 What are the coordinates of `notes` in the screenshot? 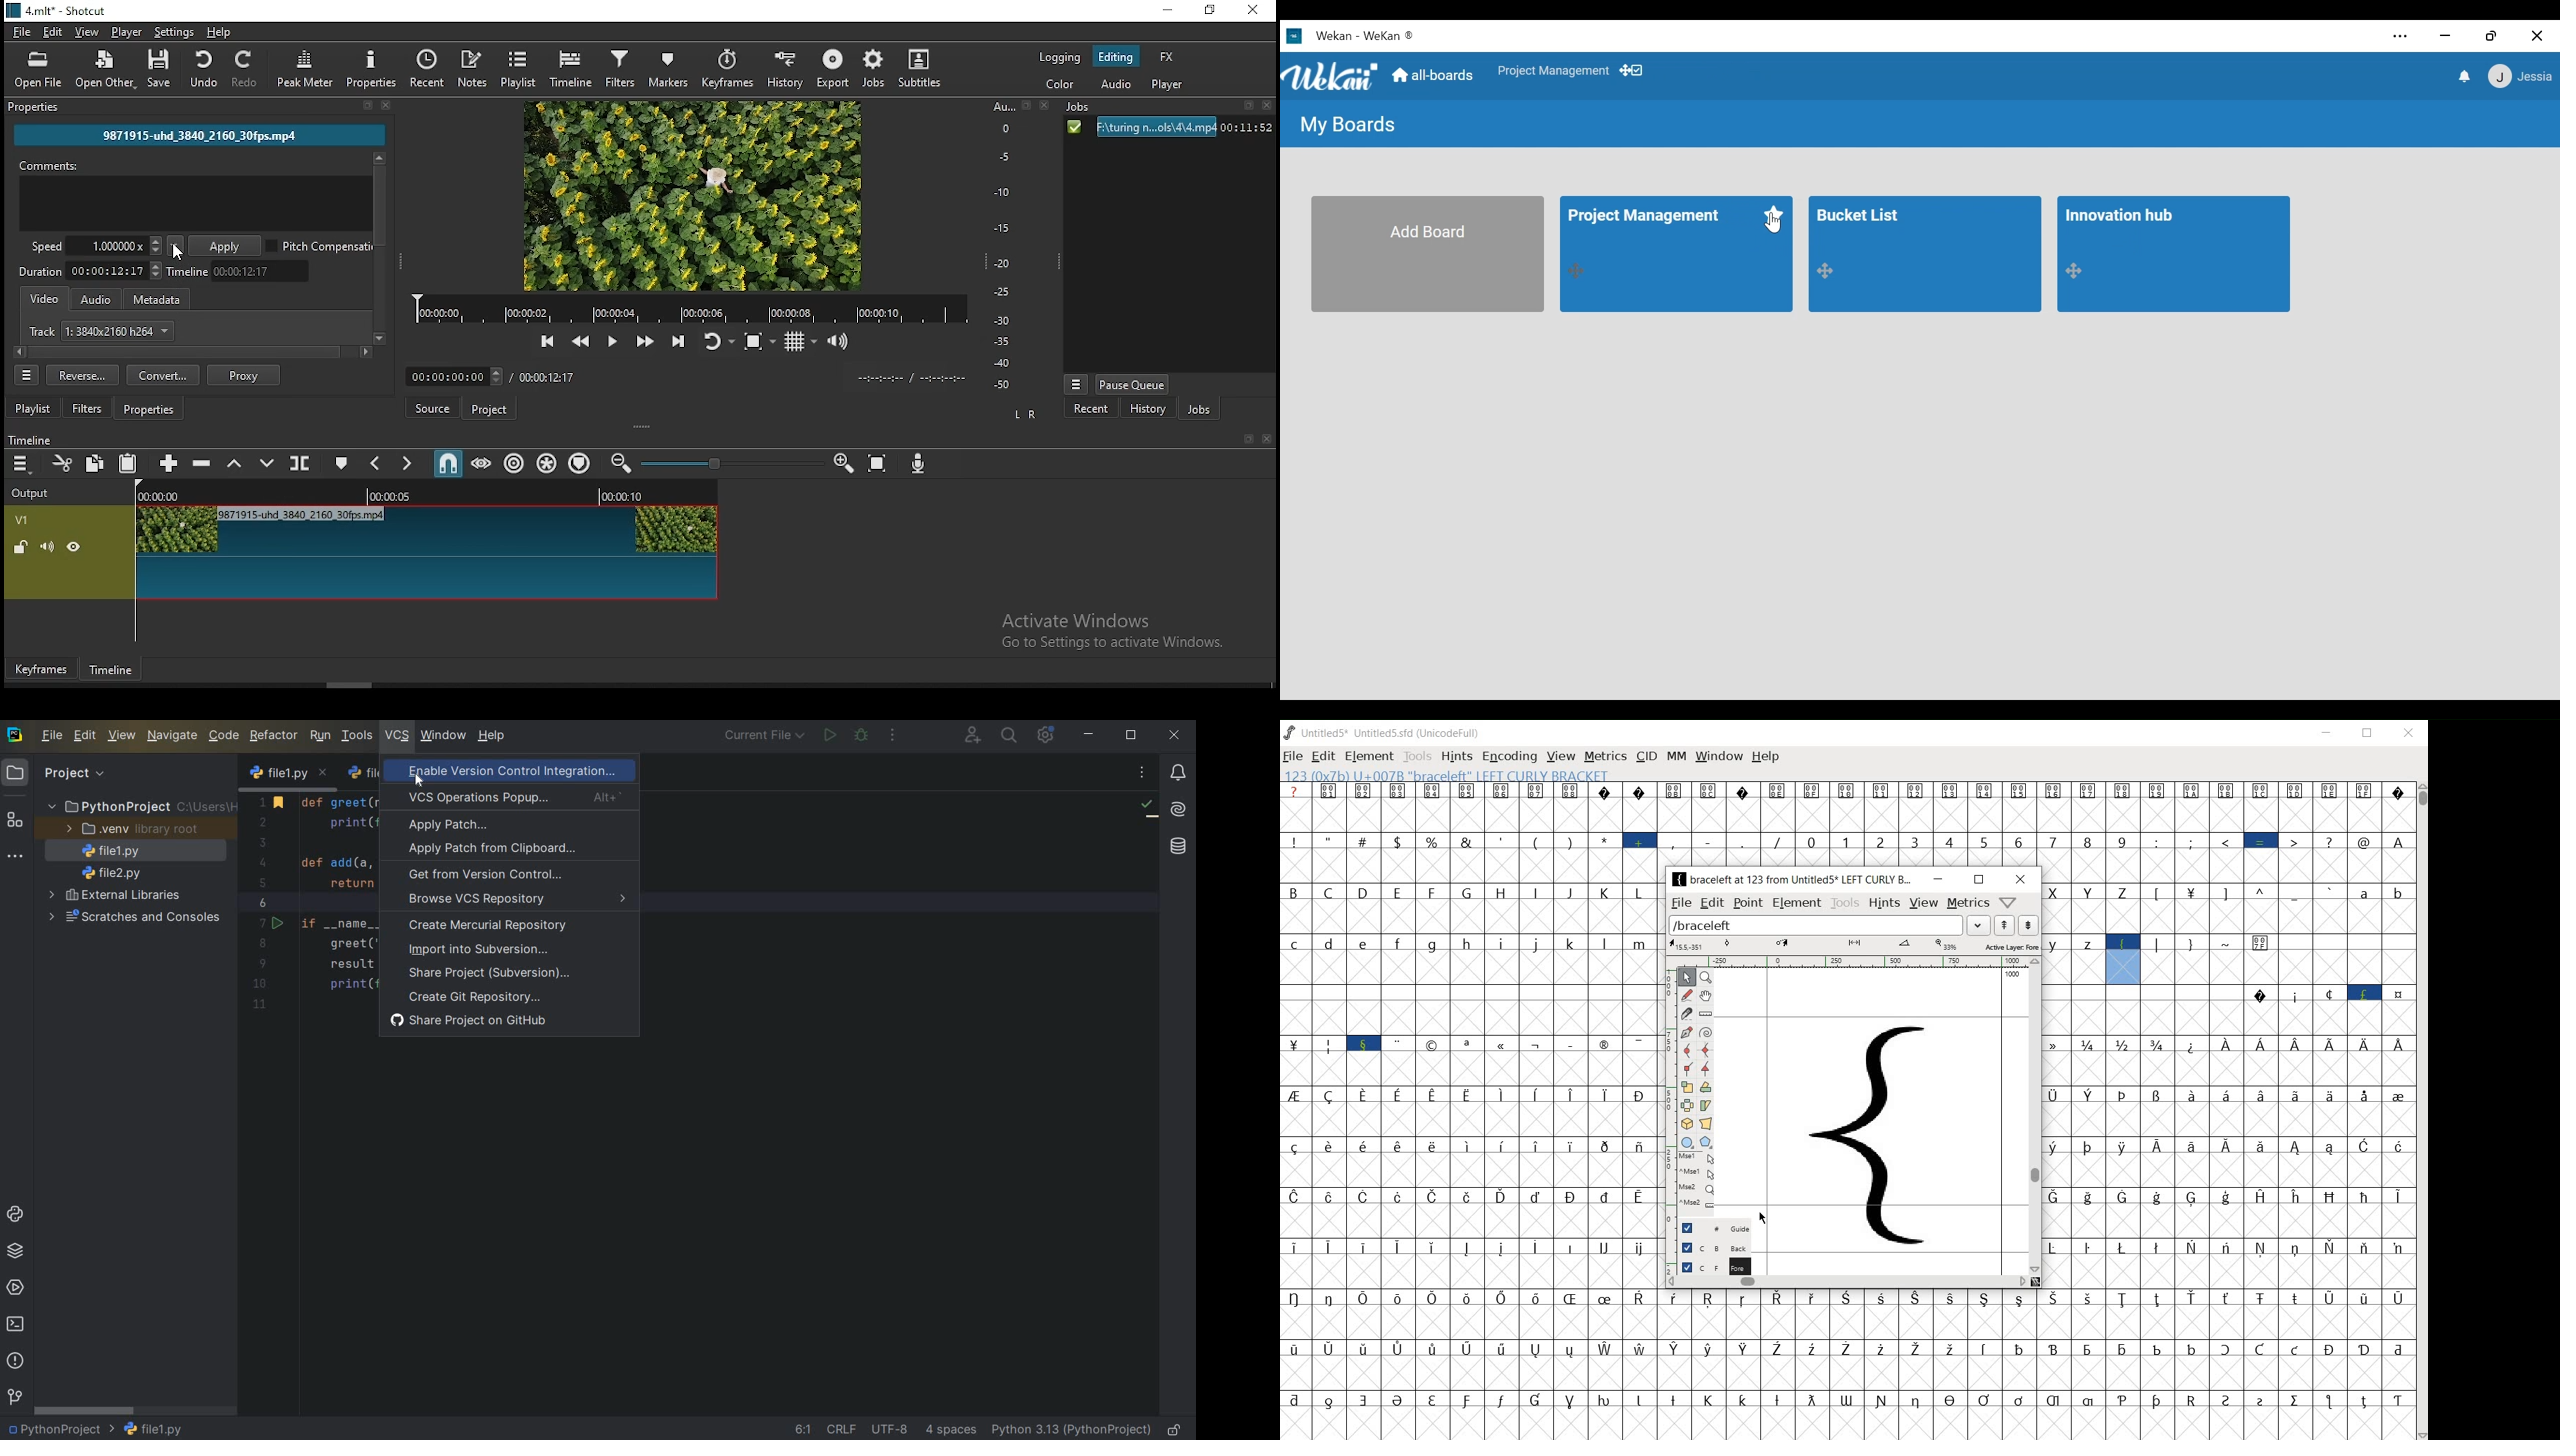 It's located at (475, 68).